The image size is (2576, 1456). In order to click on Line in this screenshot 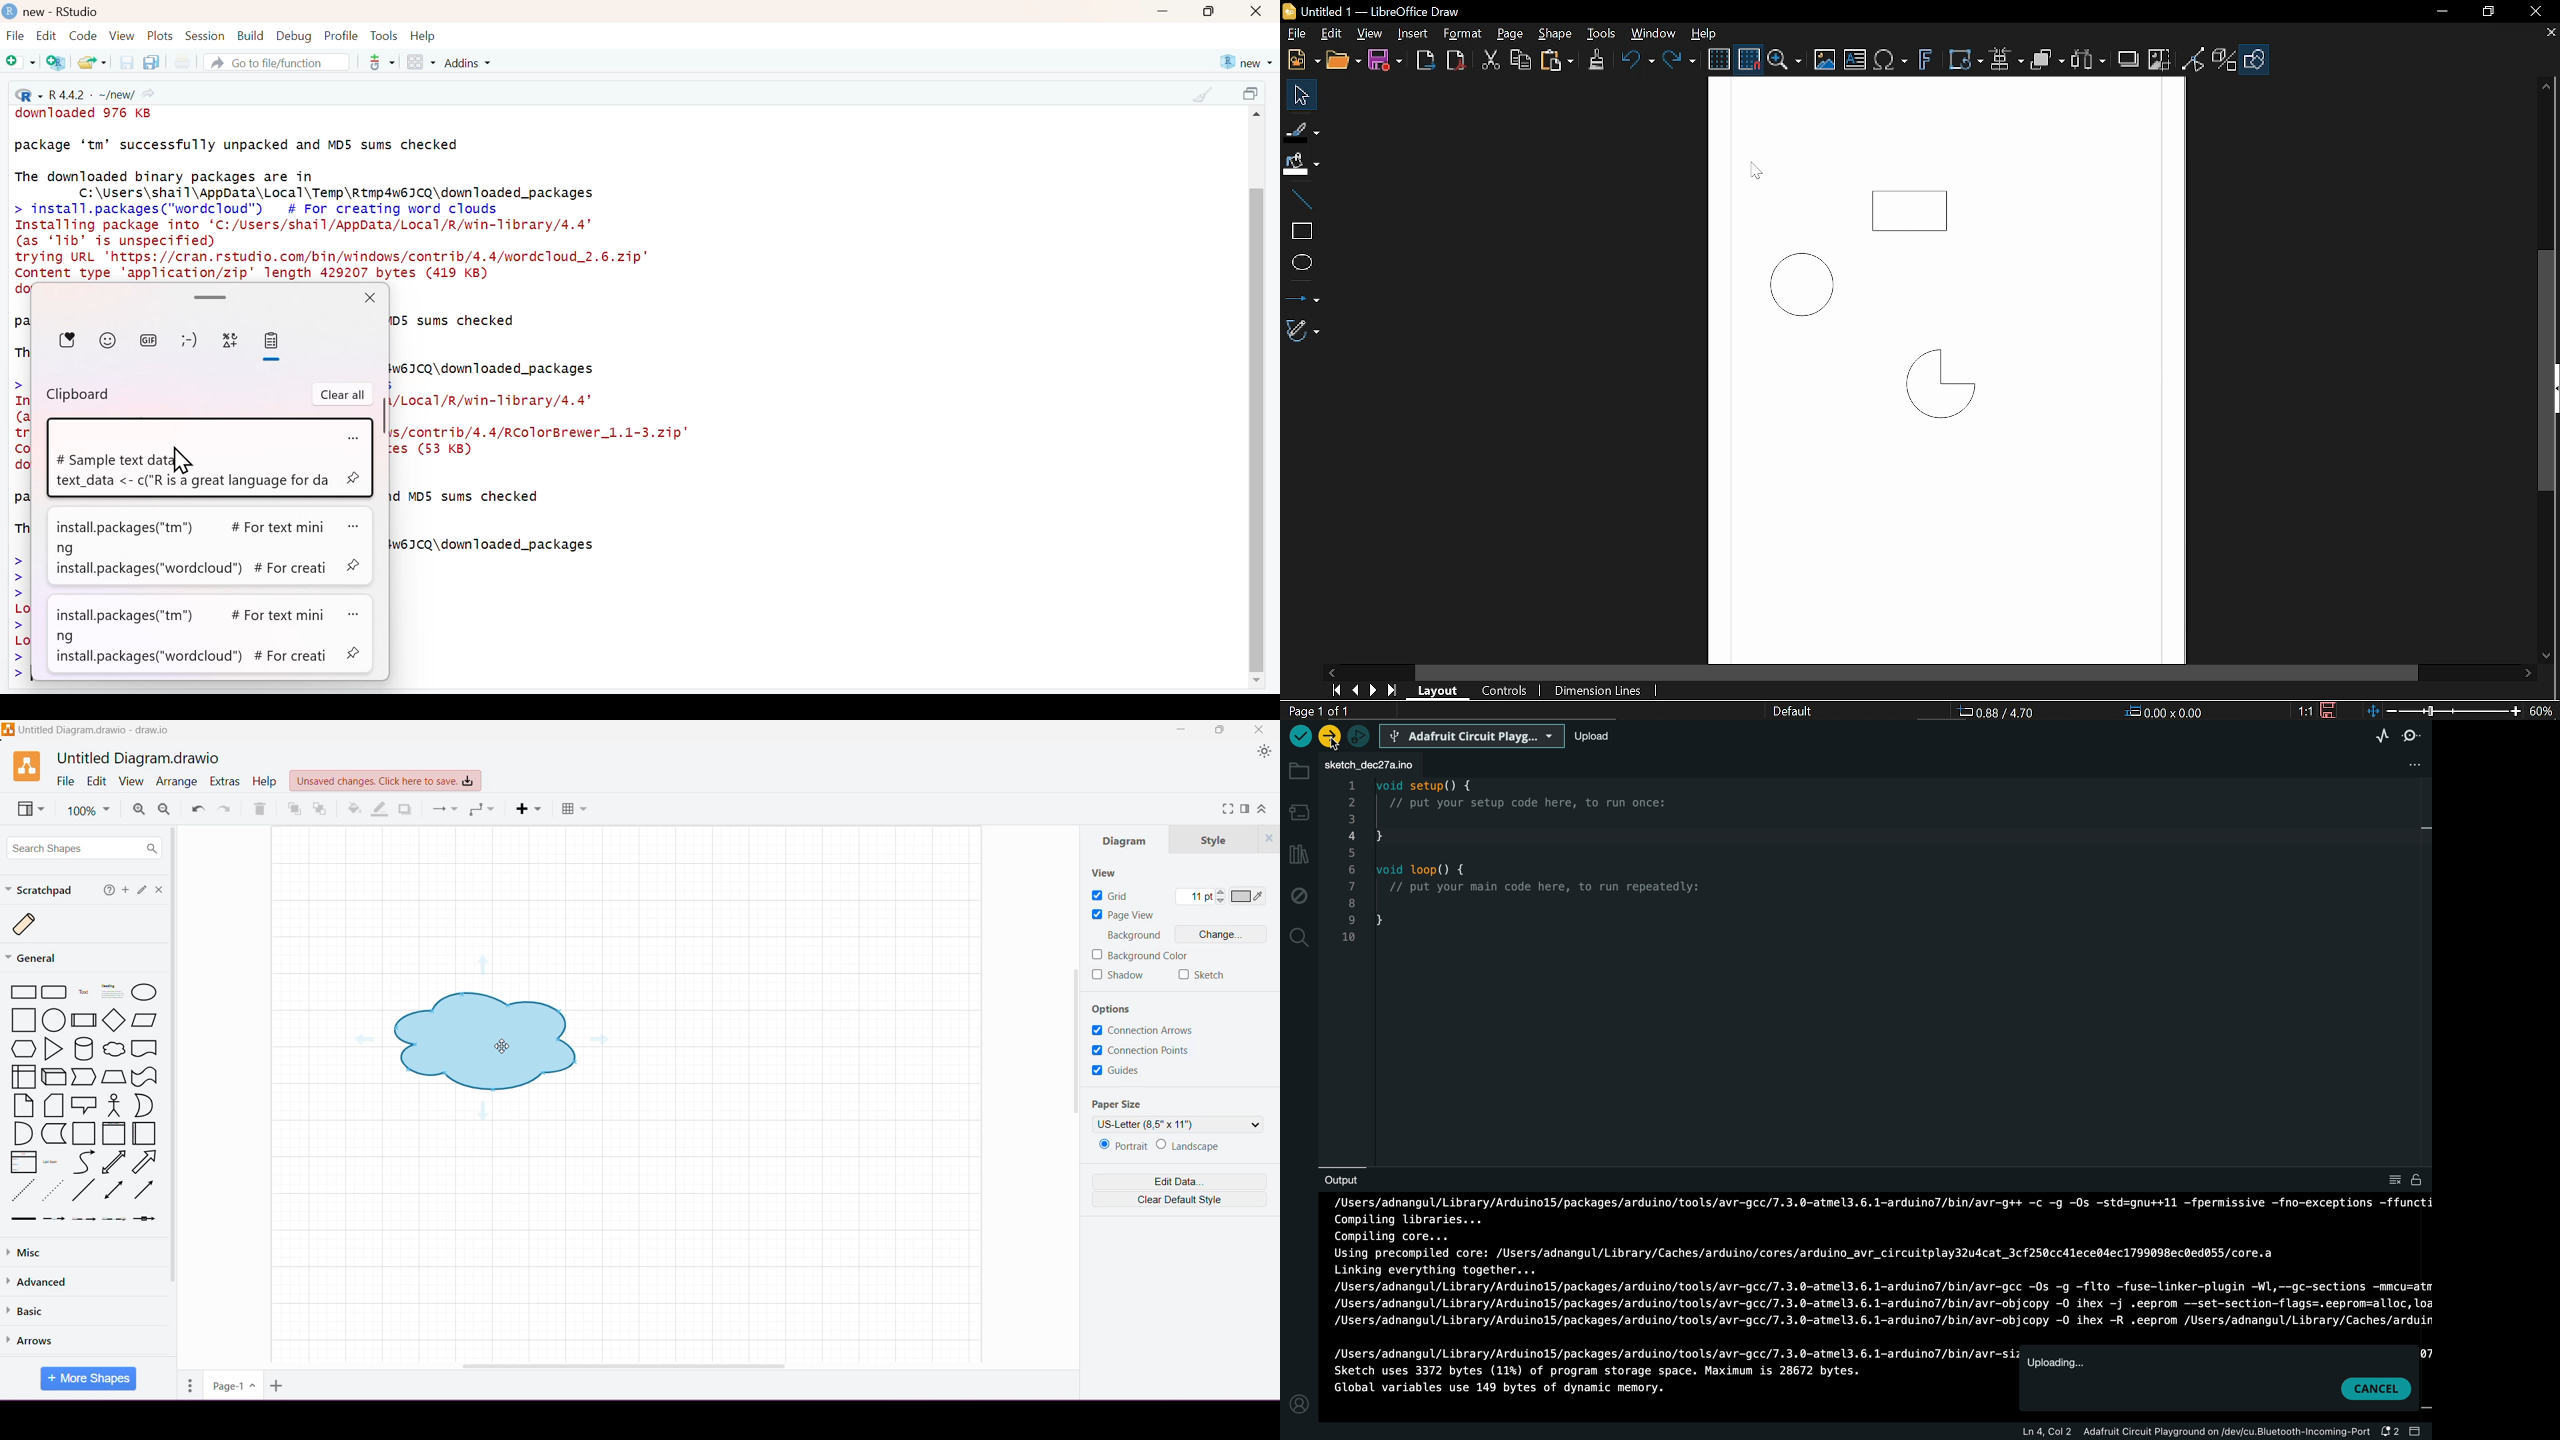, I will do `click(1297, 194)`.